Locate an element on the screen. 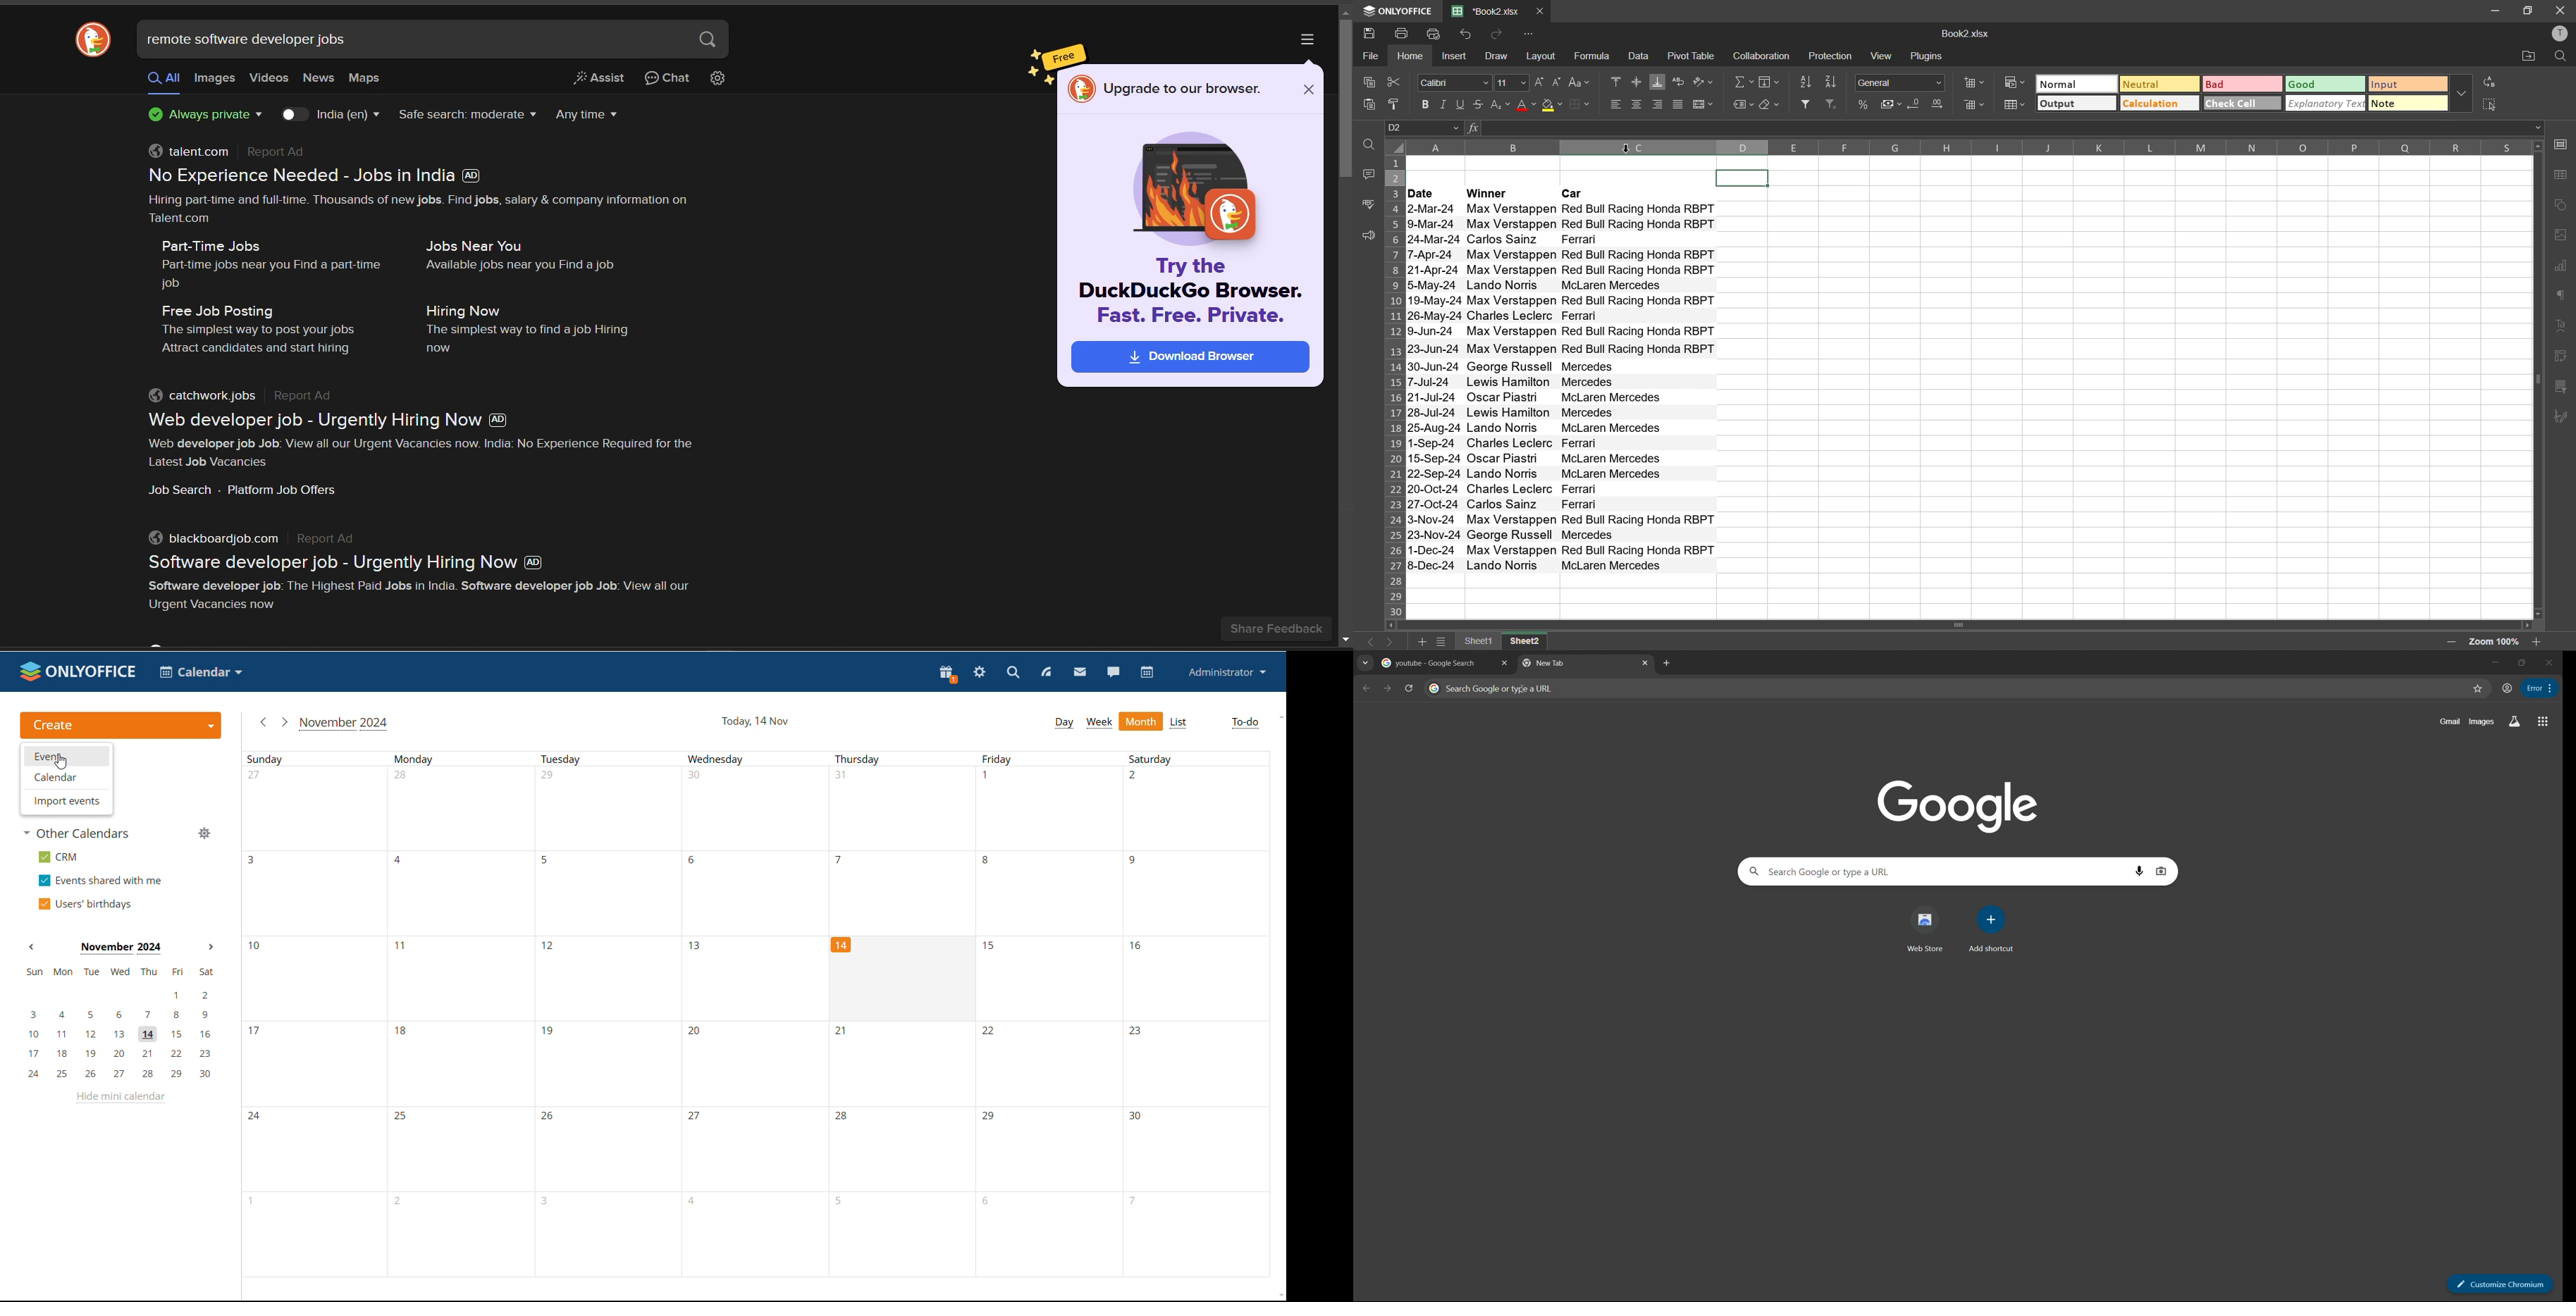 Image resolution: width=2576 pixels, height=1316 pixels. italic is located at coordinates (1444, 105).